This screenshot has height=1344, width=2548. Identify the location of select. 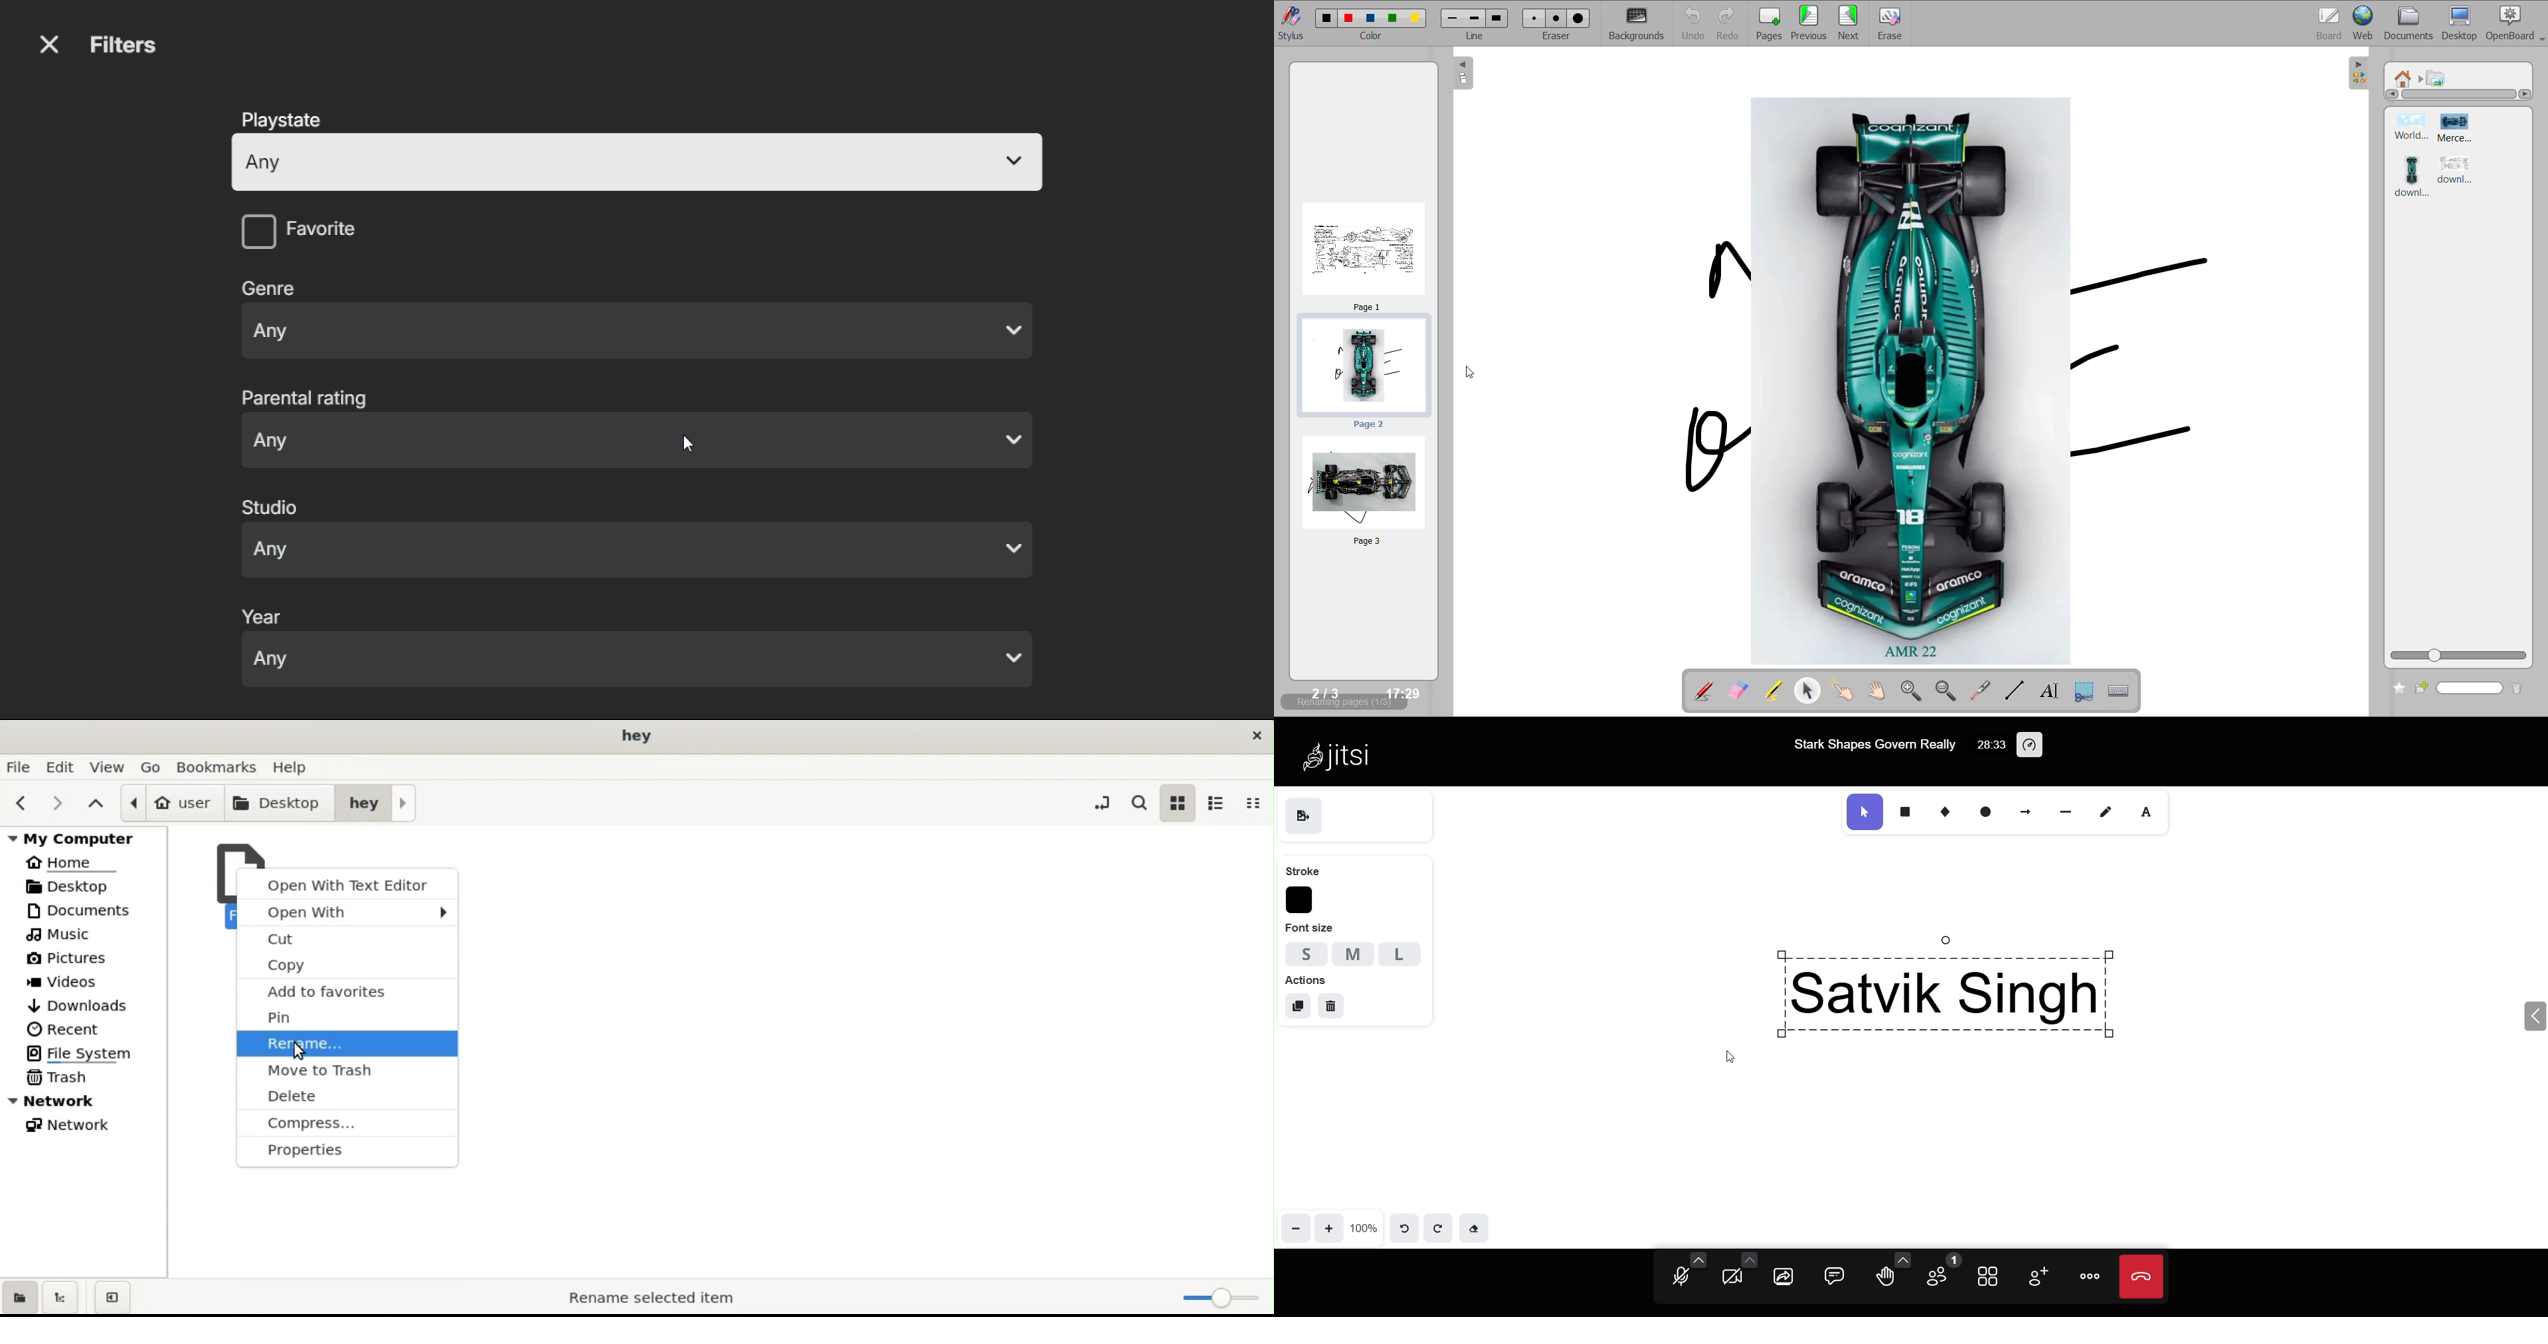
(1866, 811).